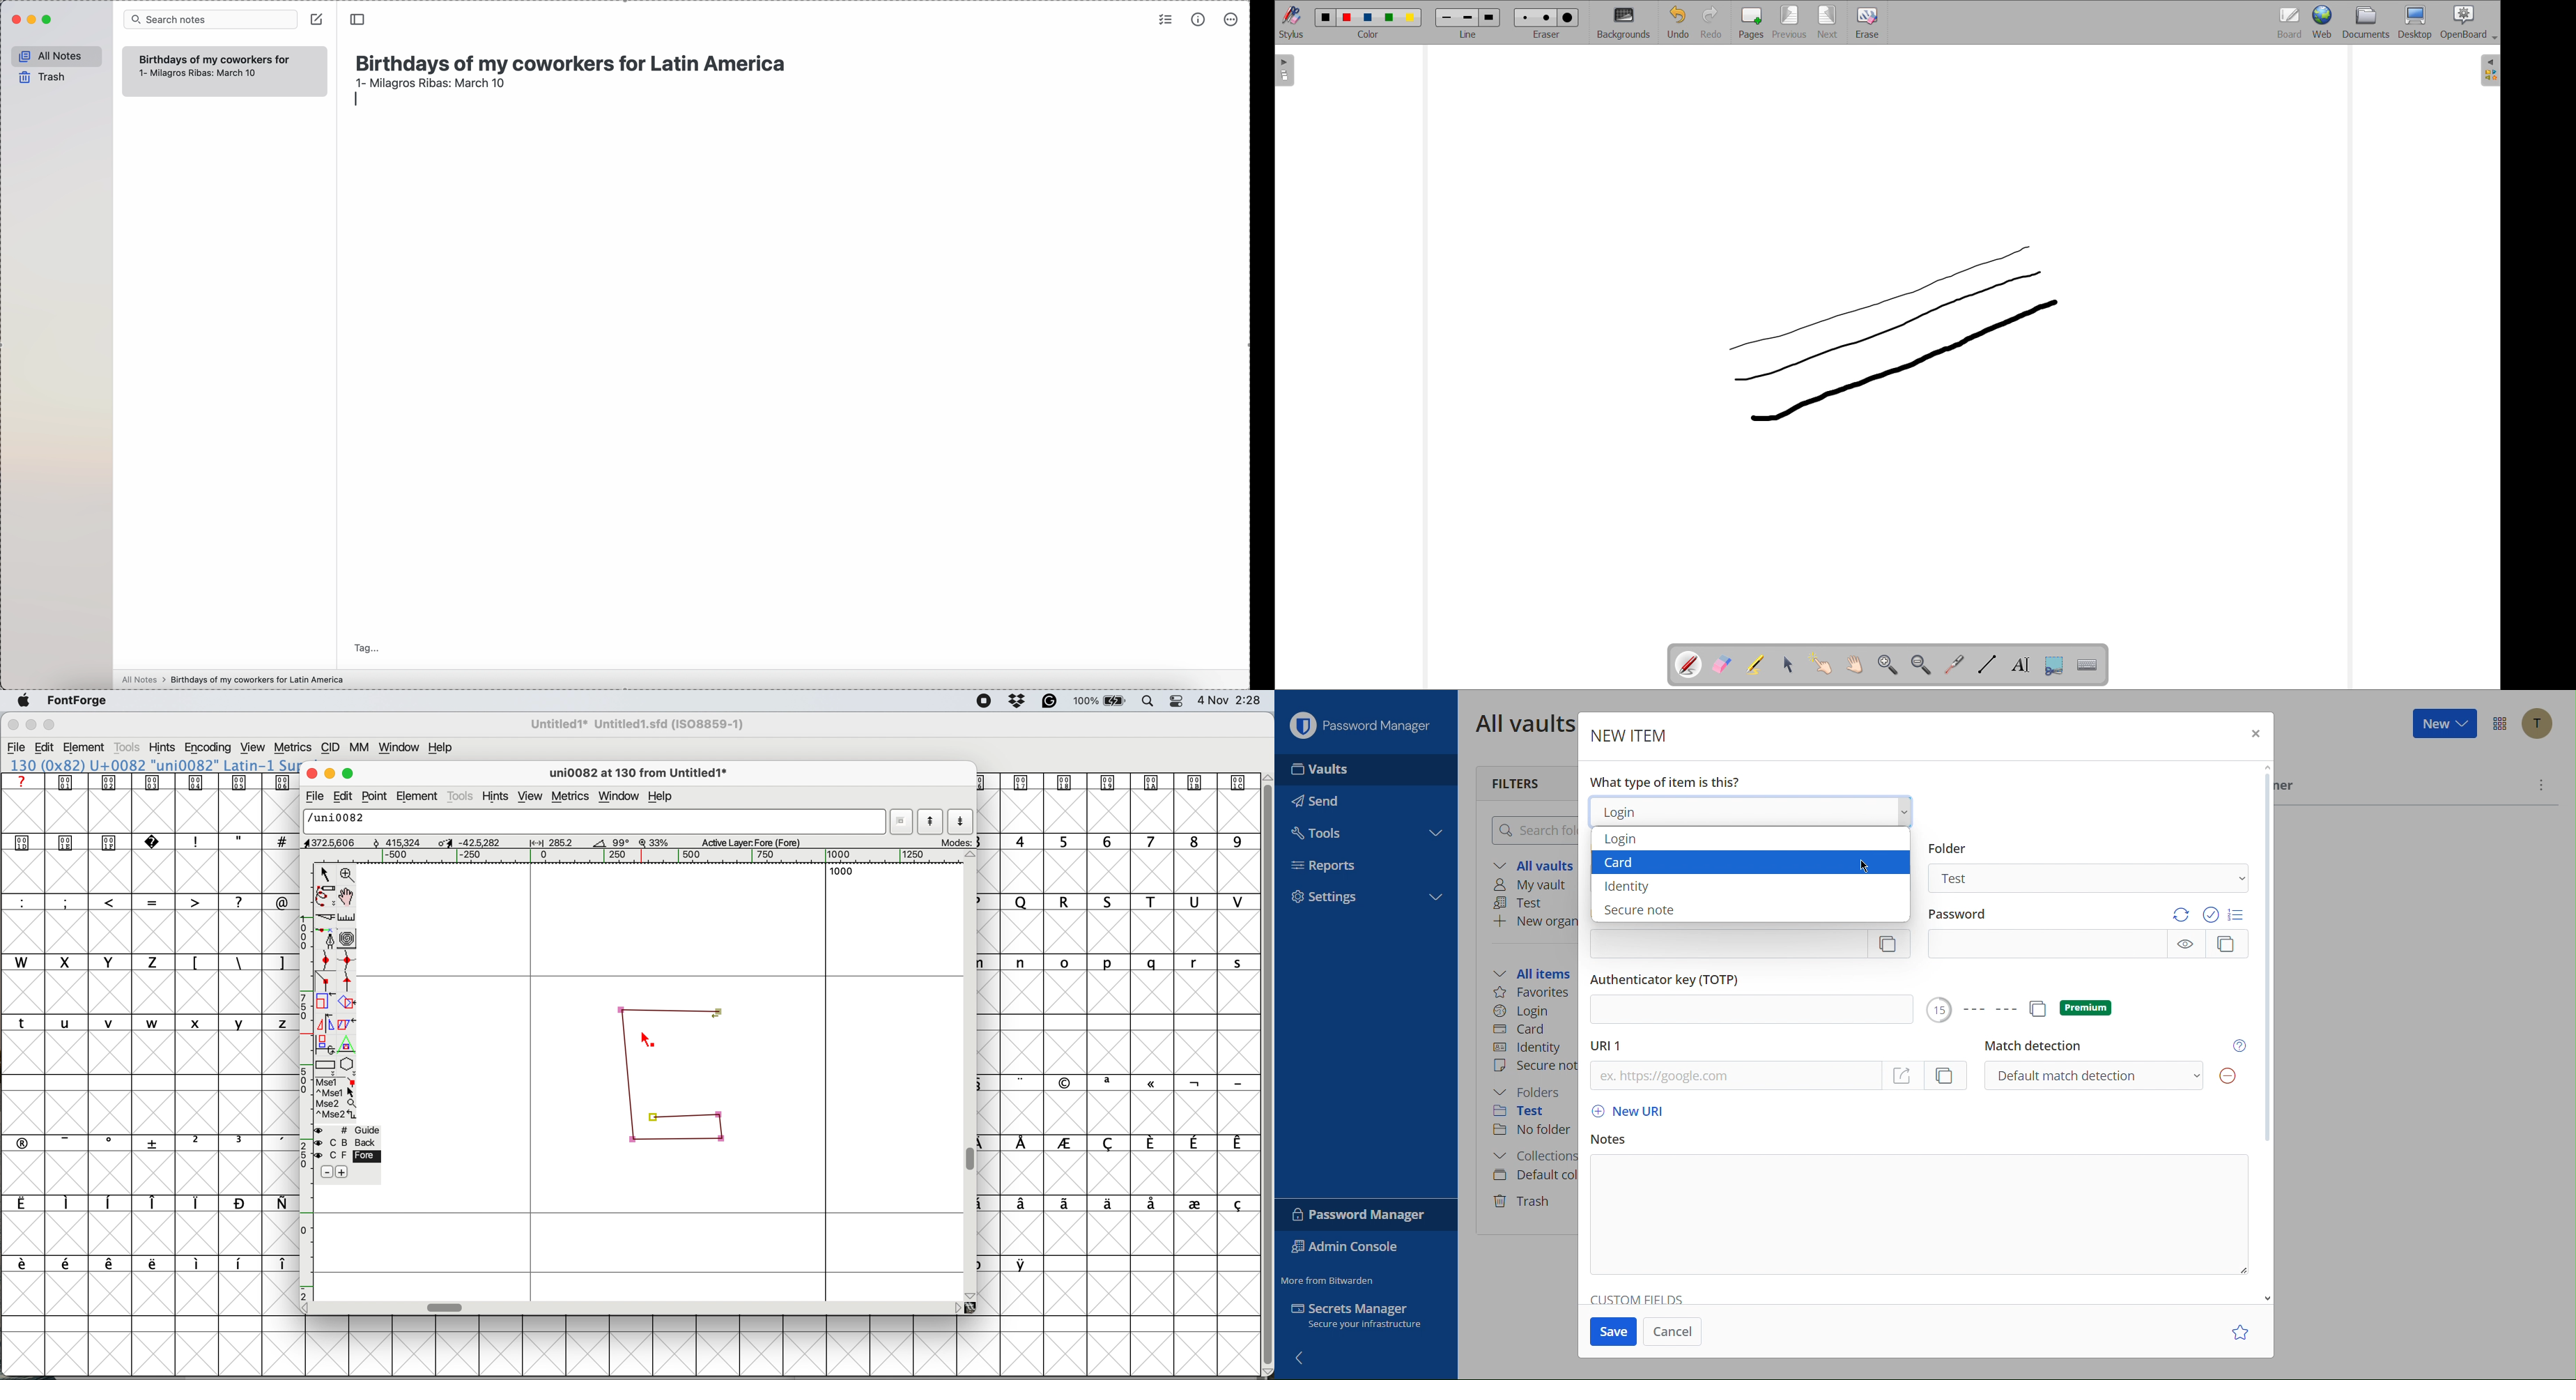 Image resolution: width=2576 pixels, height=1400 pixels. What do you see at coordinates (325, 1044) in the screenshot?
I see `rotate the selection in 3d and project back to plane` at bounding box center [325, 1044].